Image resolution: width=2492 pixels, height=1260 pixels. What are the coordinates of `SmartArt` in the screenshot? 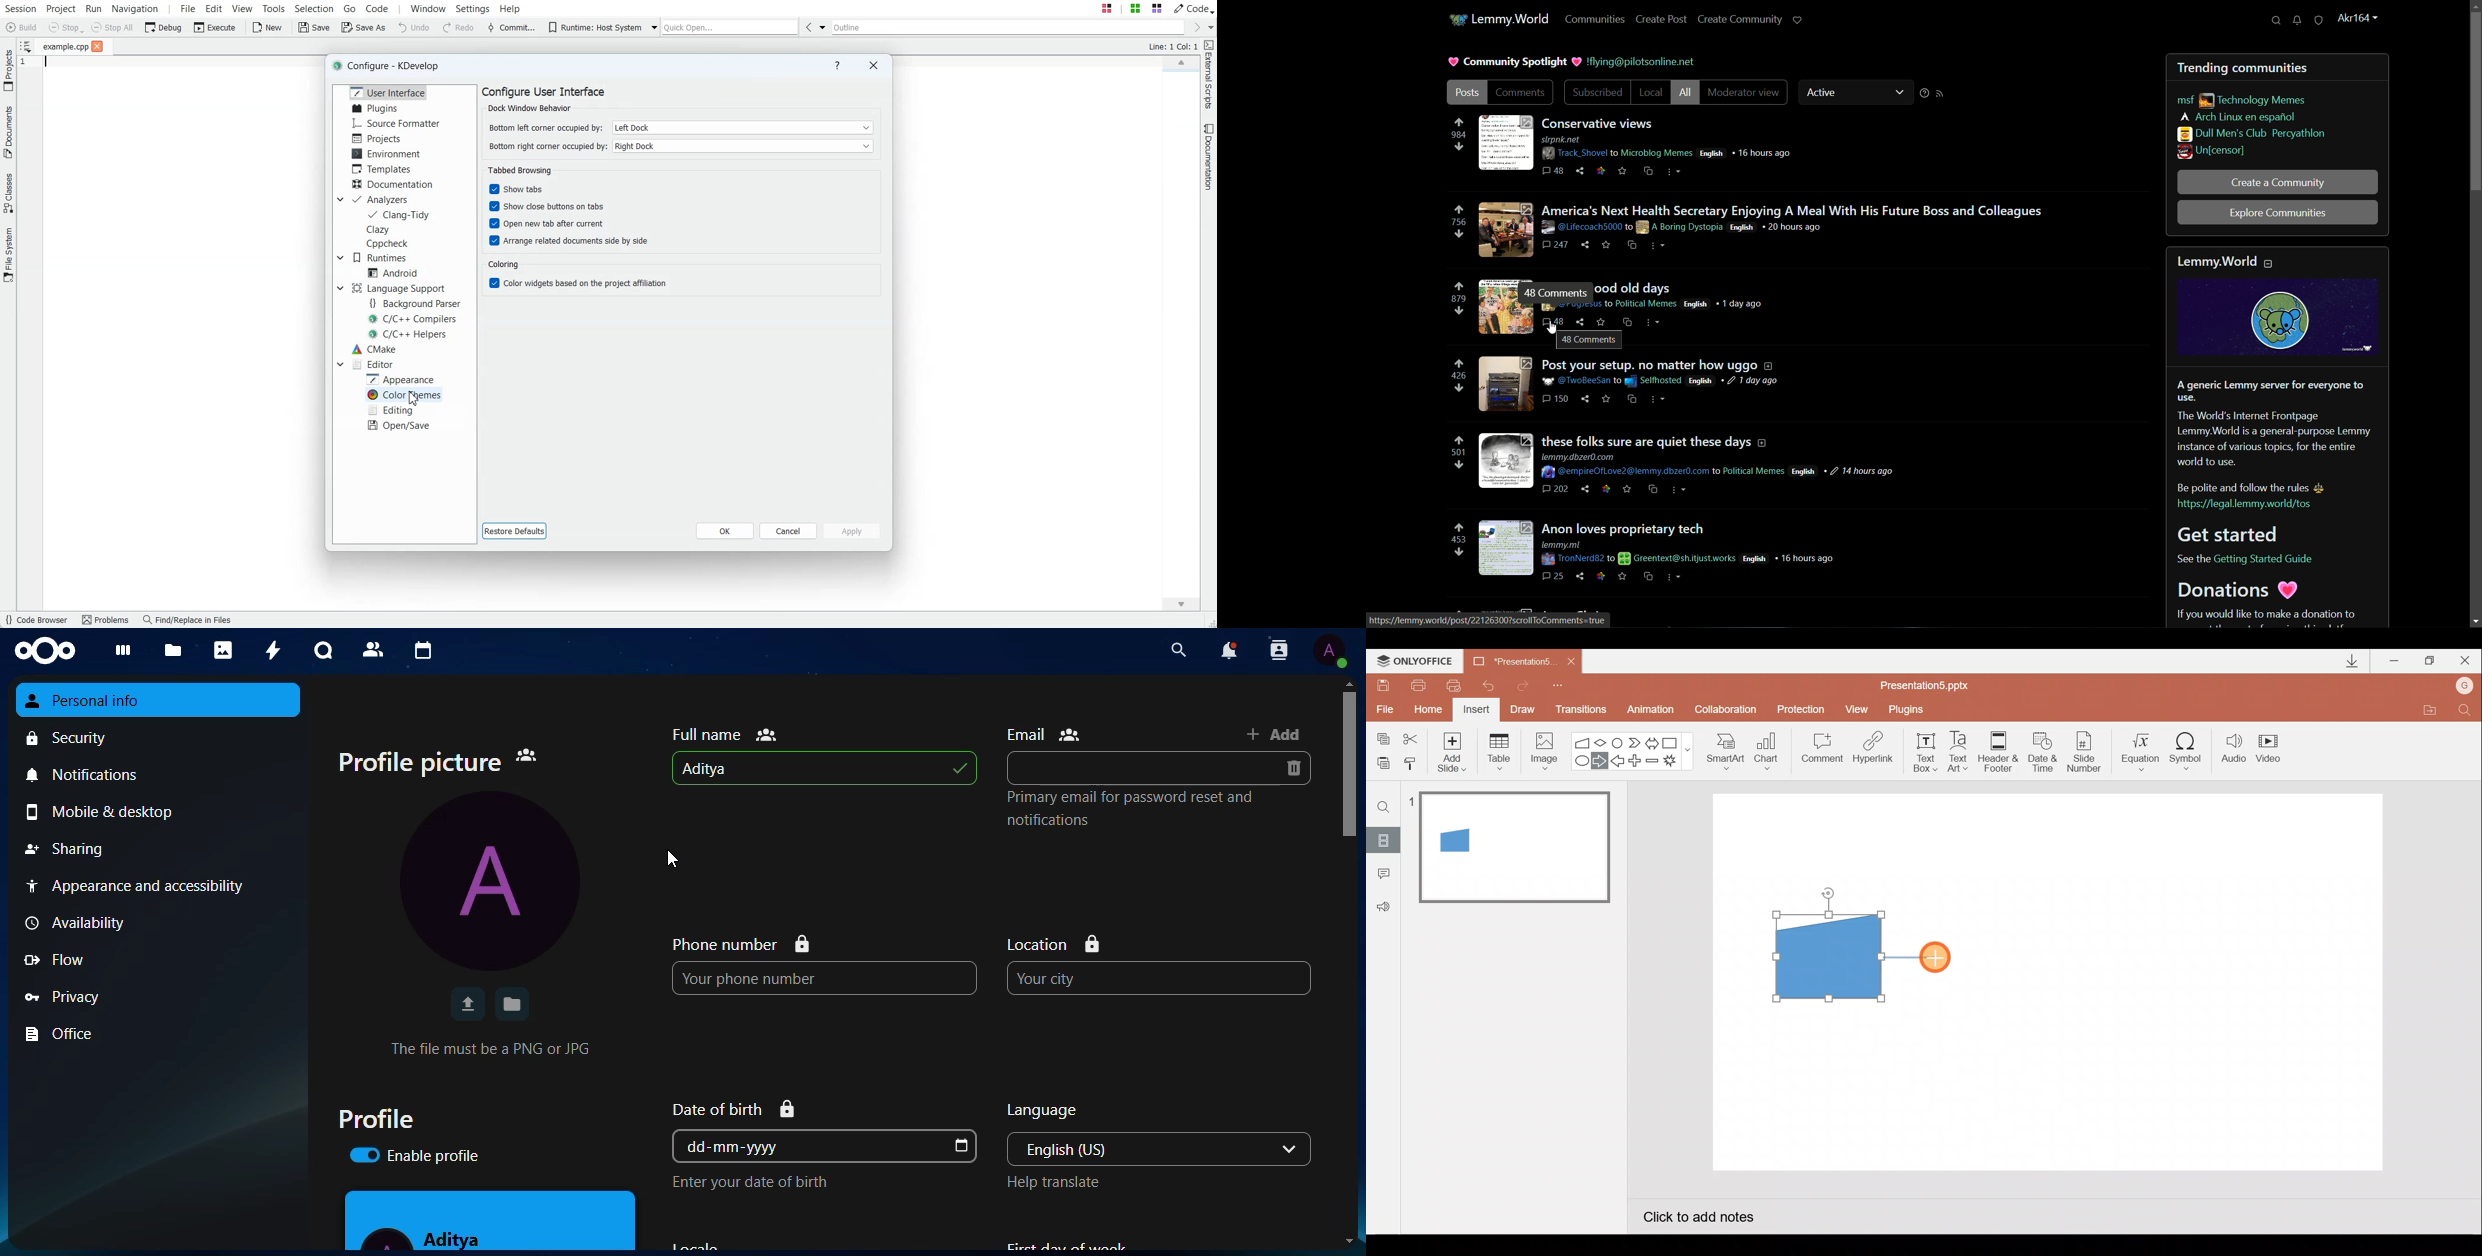 It's located at (1721, 751).